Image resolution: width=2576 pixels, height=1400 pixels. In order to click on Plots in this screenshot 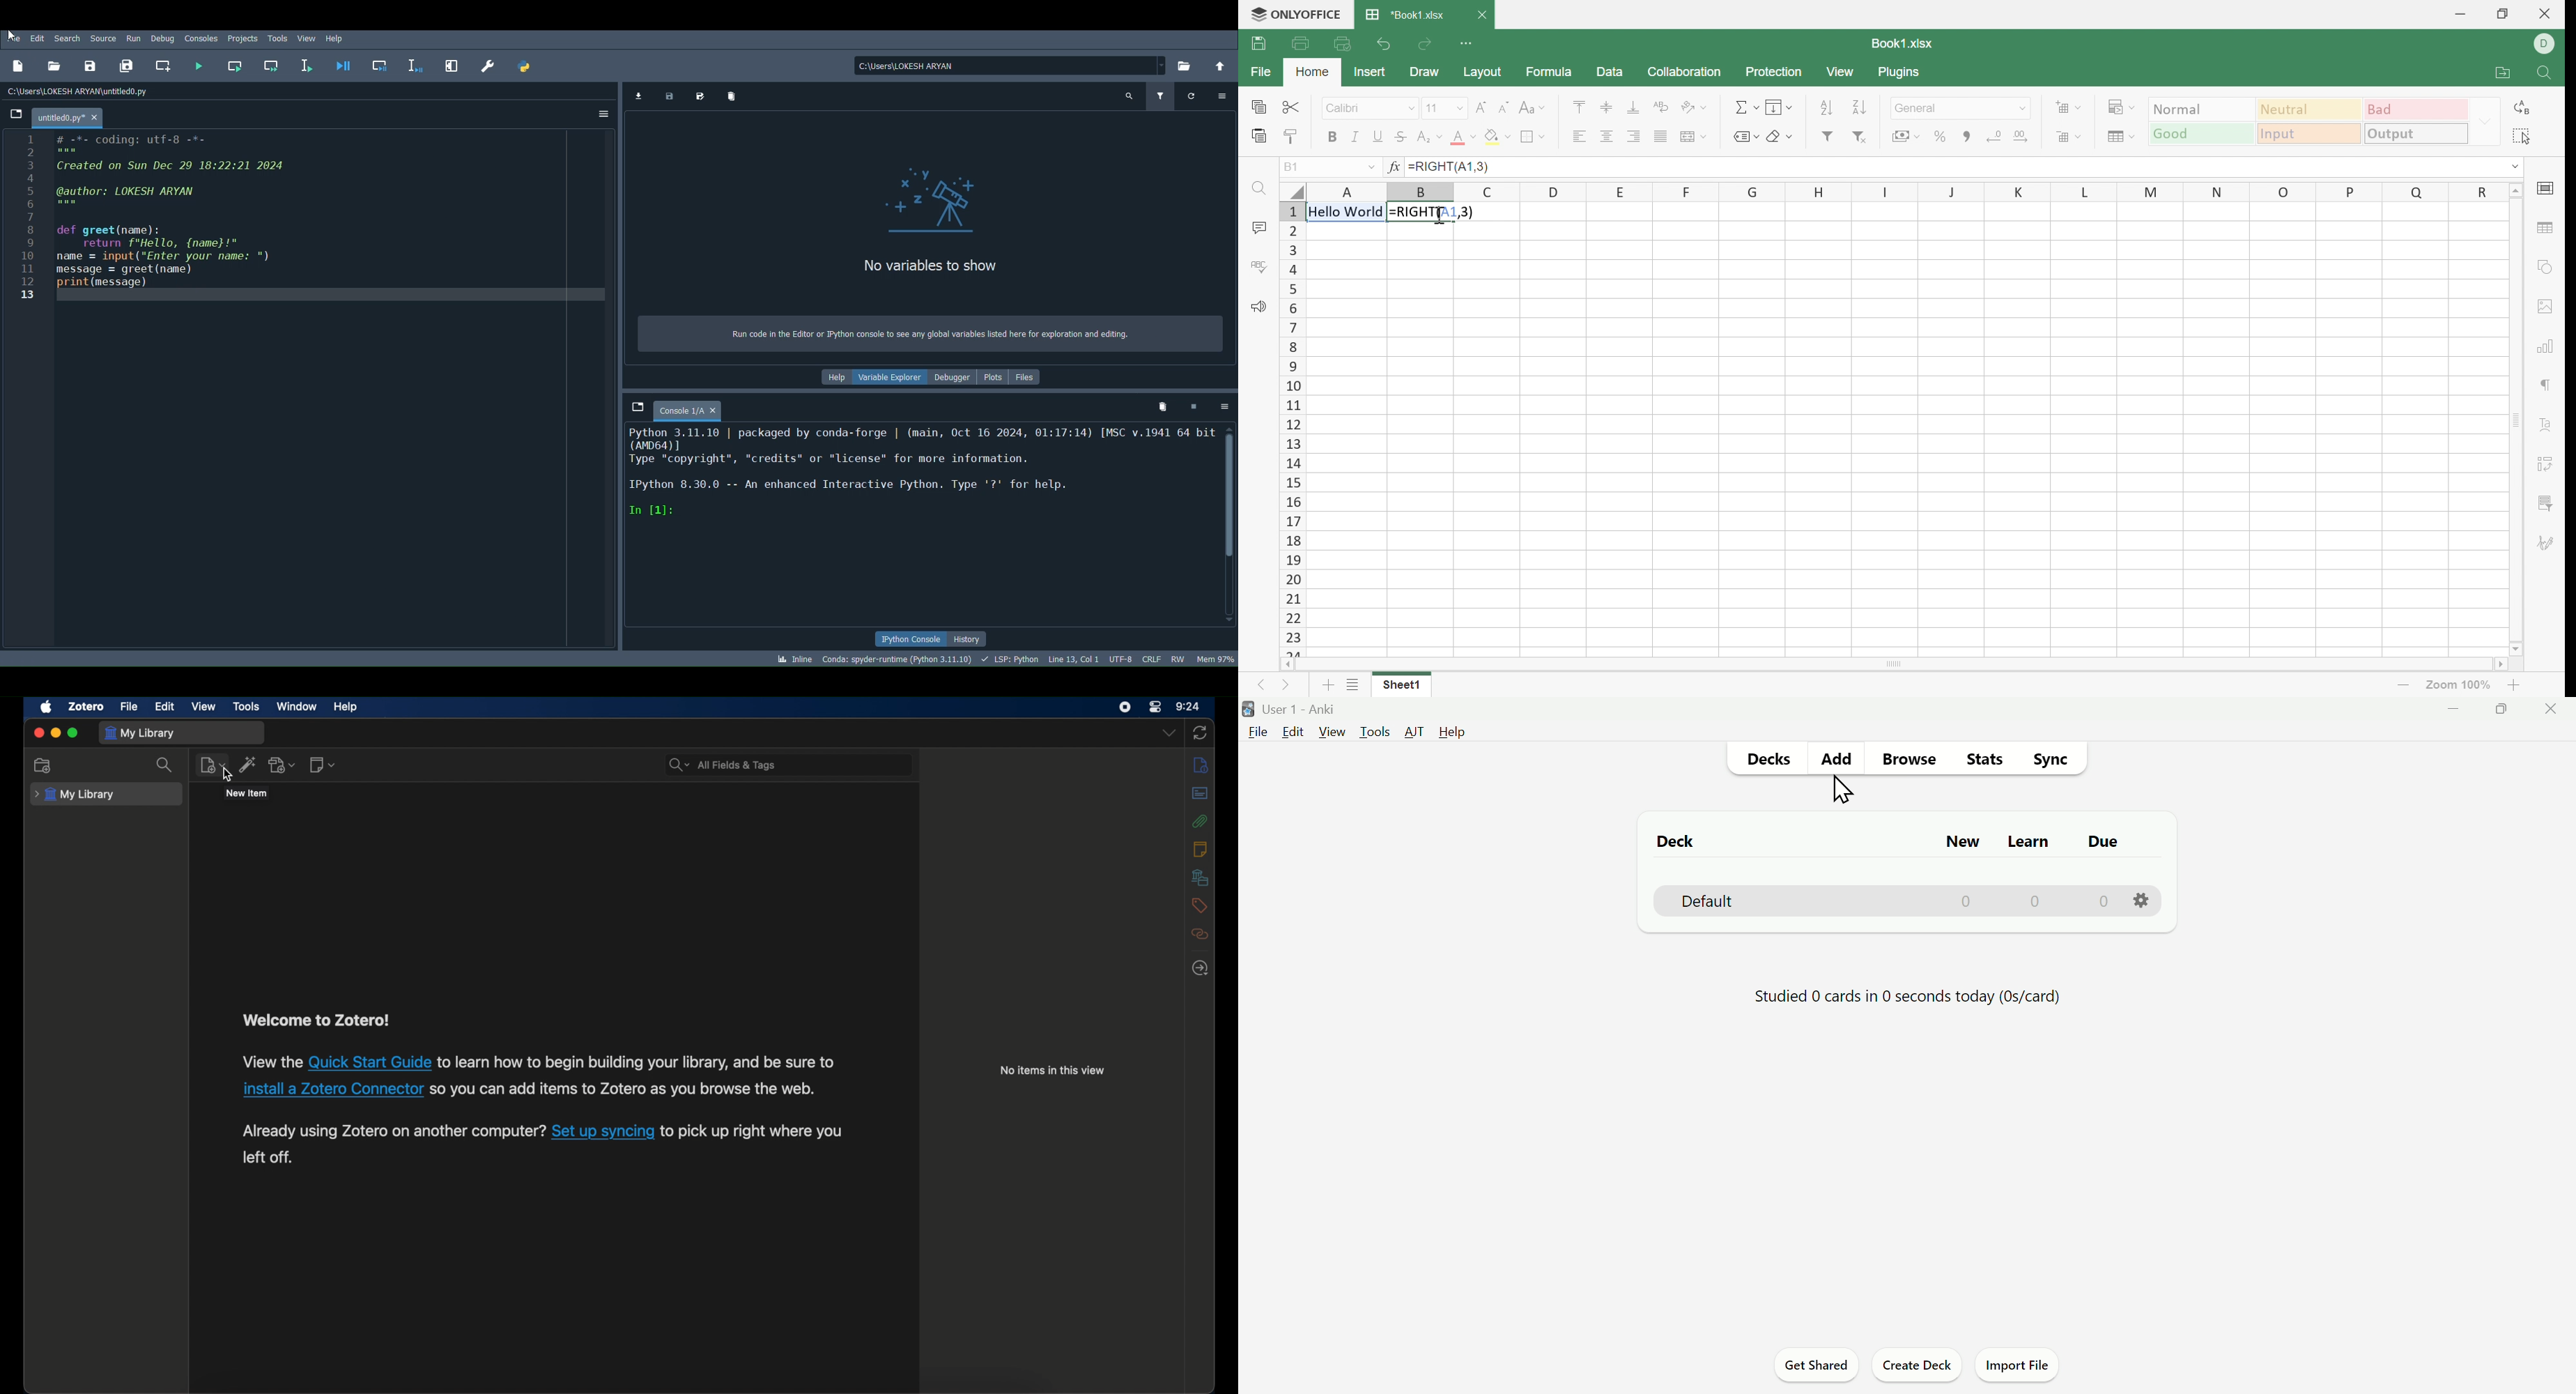, I will do `click(991, 376)`.